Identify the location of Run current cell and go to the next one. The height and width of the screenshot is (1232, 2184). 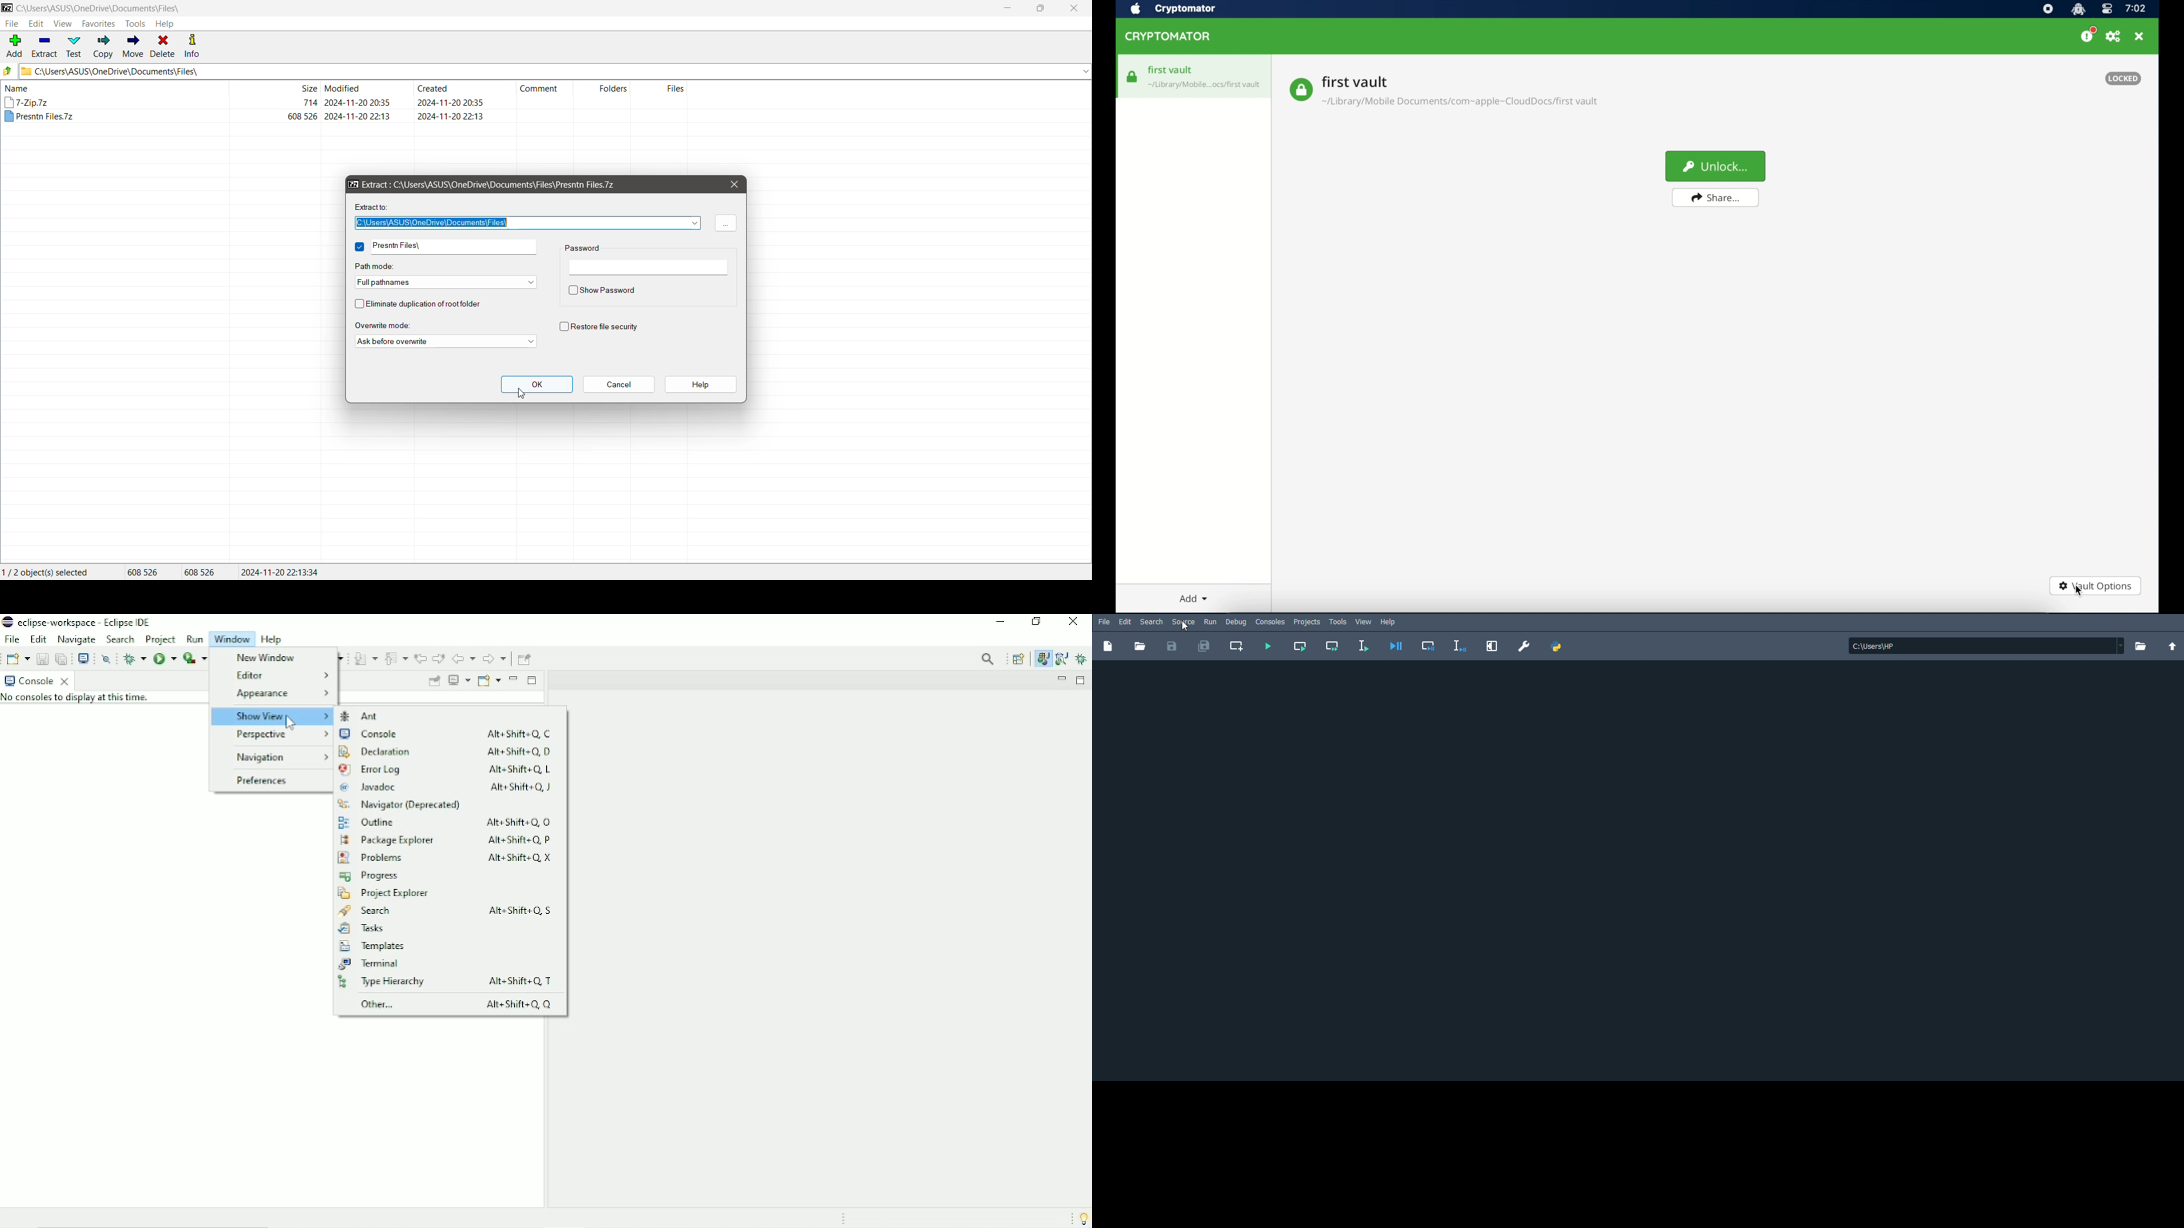
(1332, 647).